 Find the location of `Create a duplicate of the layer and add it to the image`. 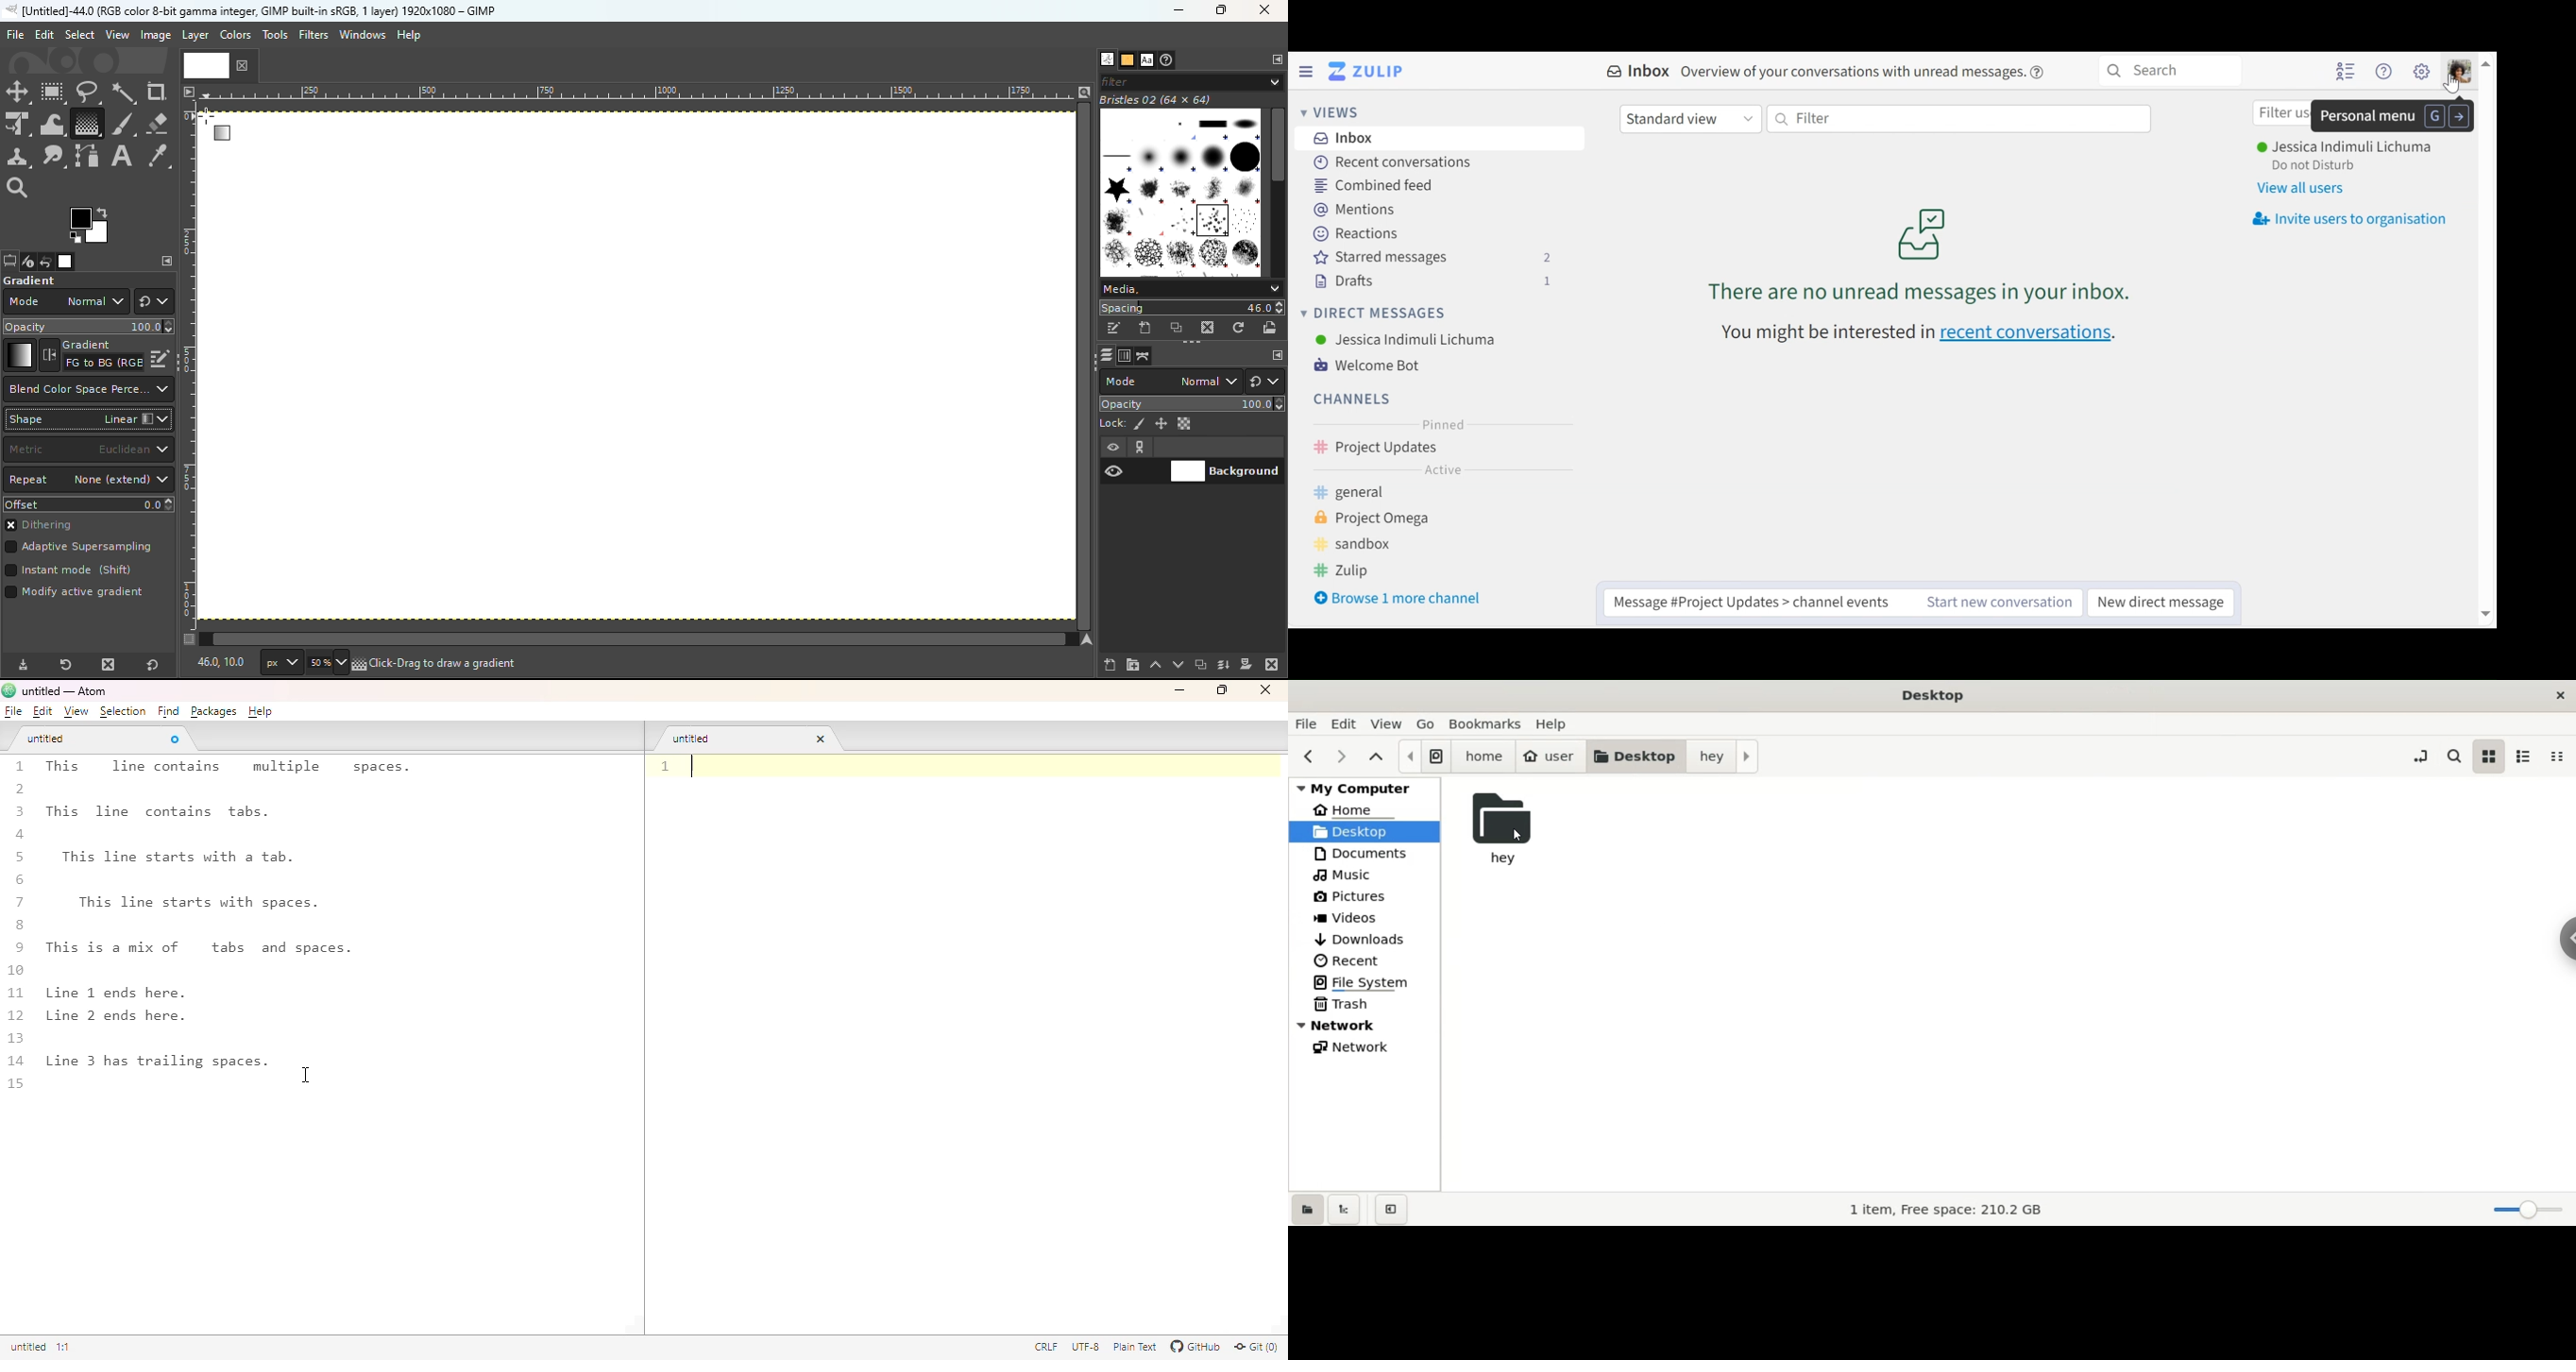

Create a duplicate of the layer and add it to the image is located at coordinates (1199, 667).